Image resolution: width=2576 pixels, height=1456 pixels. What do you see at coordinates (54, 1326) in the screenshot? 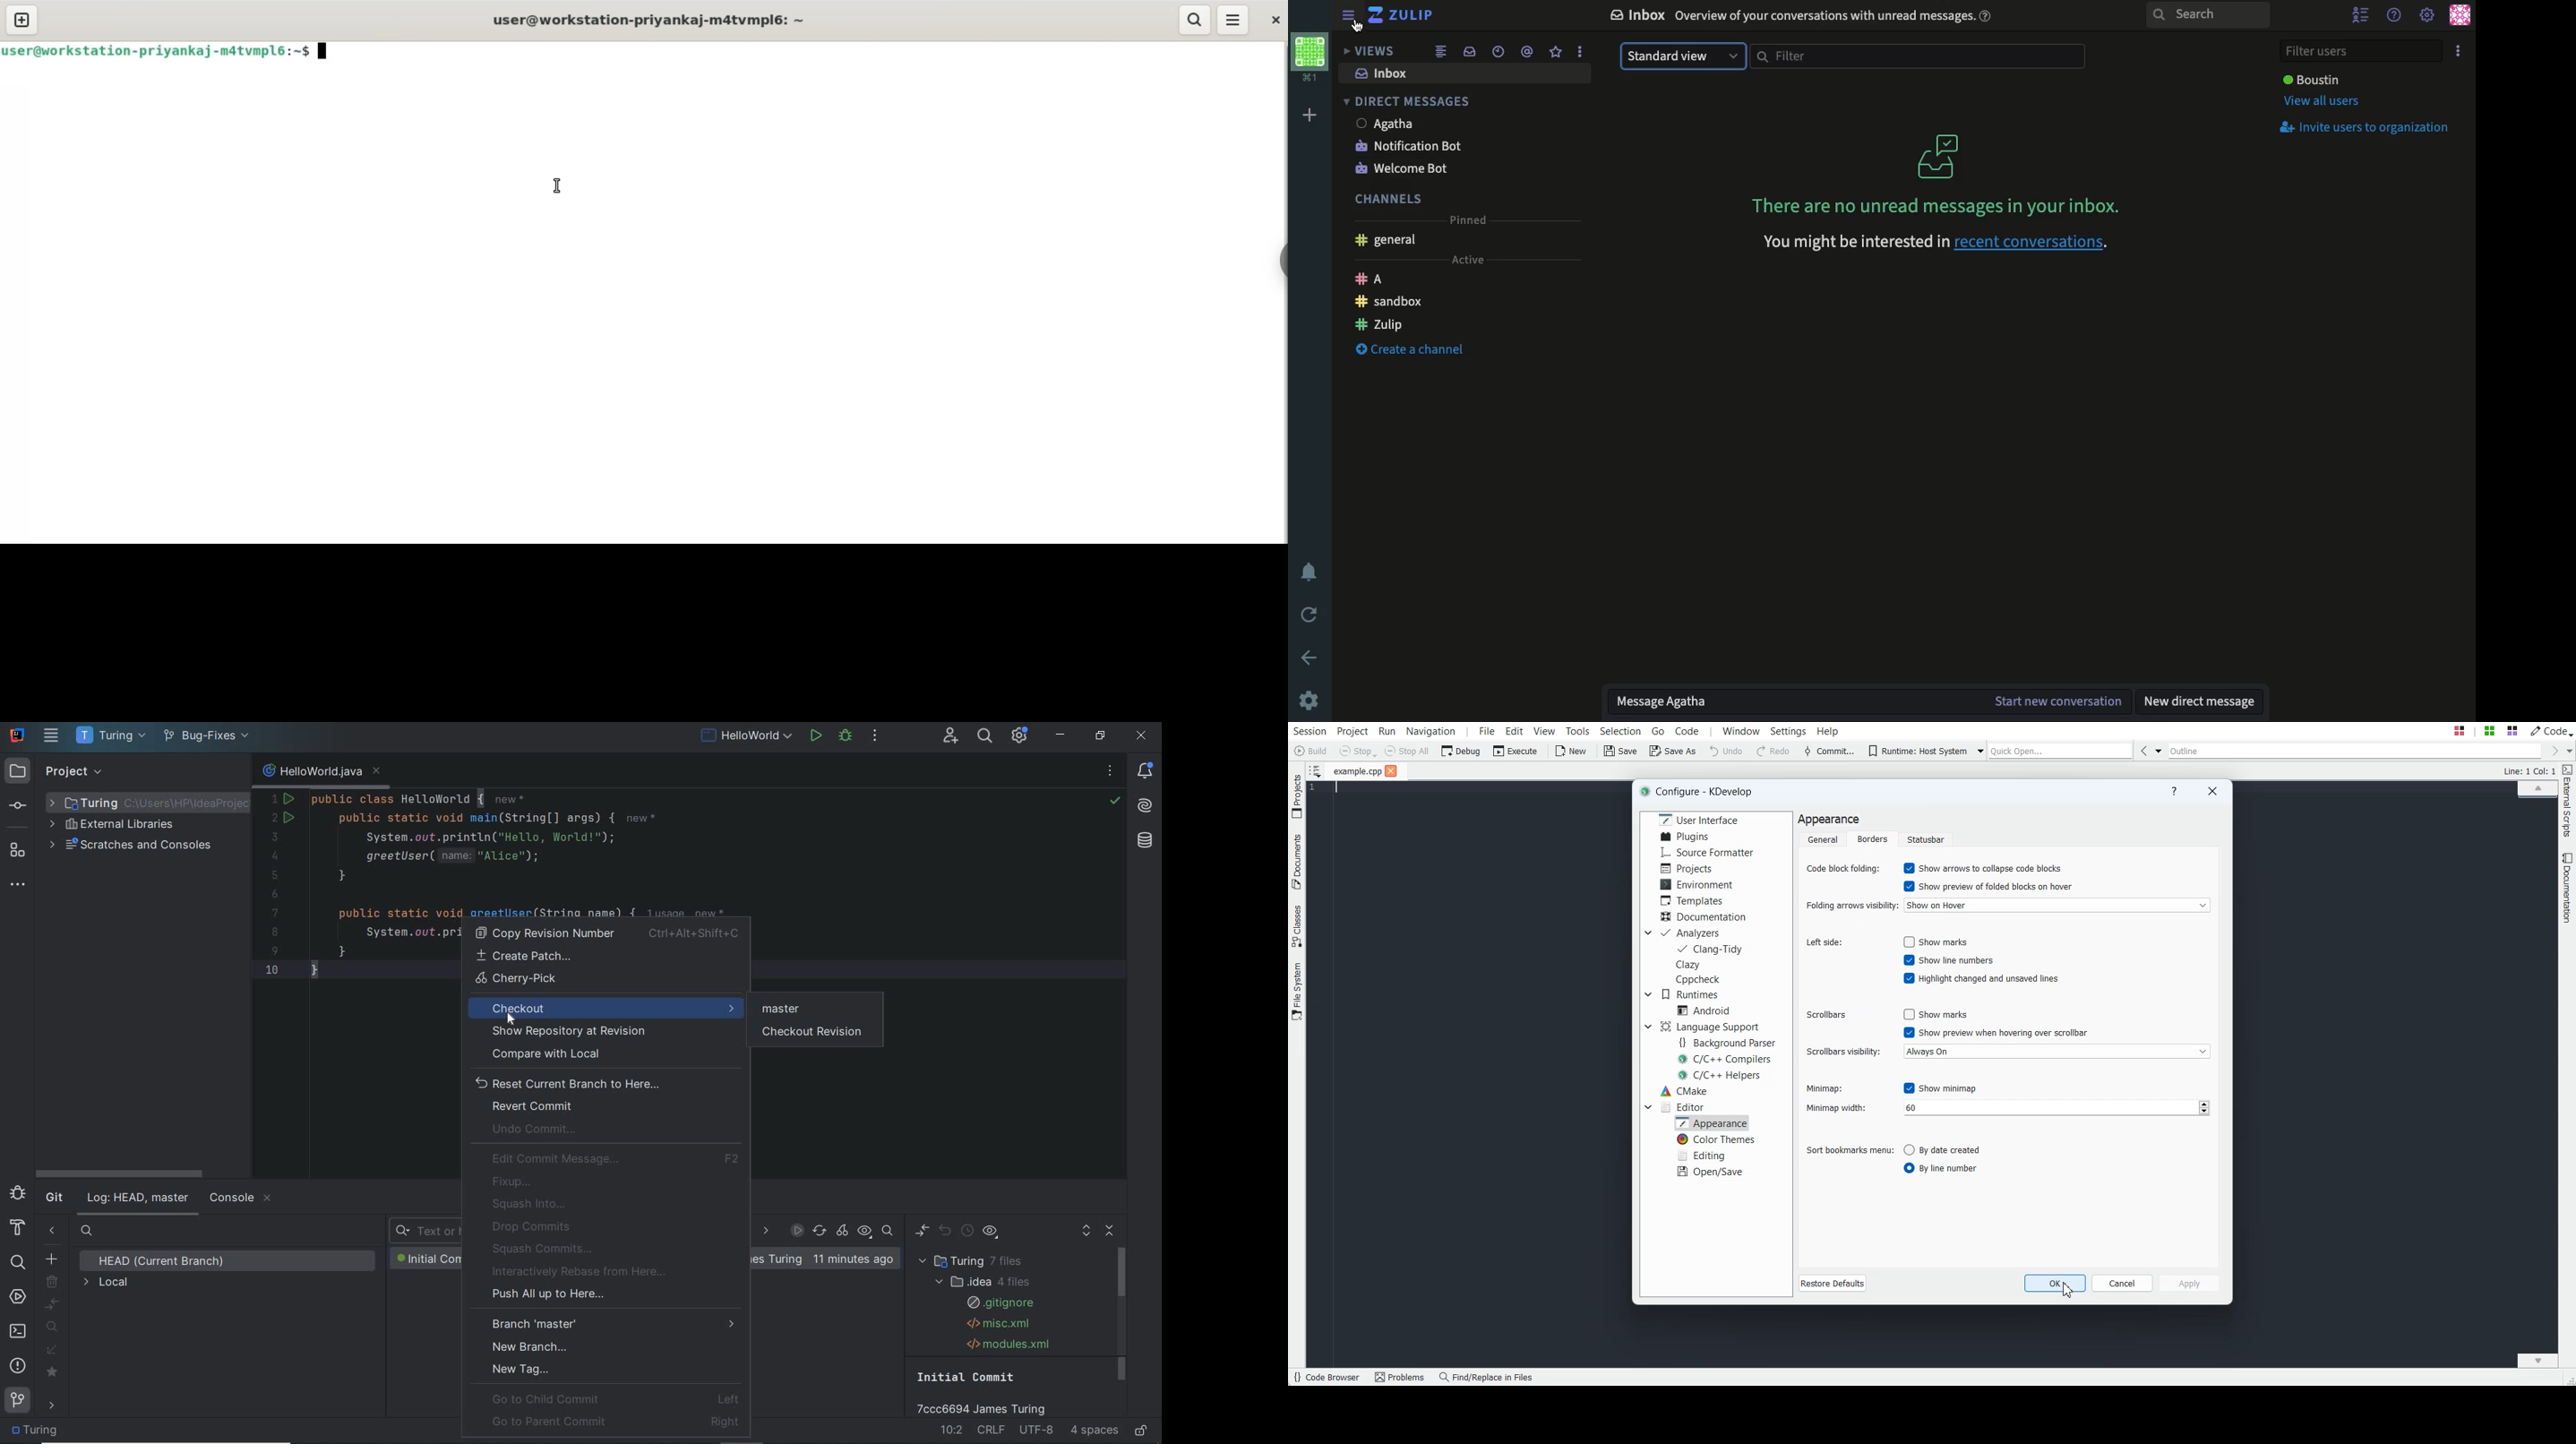
I see `show my branches` at bounding box center [54, 1326].